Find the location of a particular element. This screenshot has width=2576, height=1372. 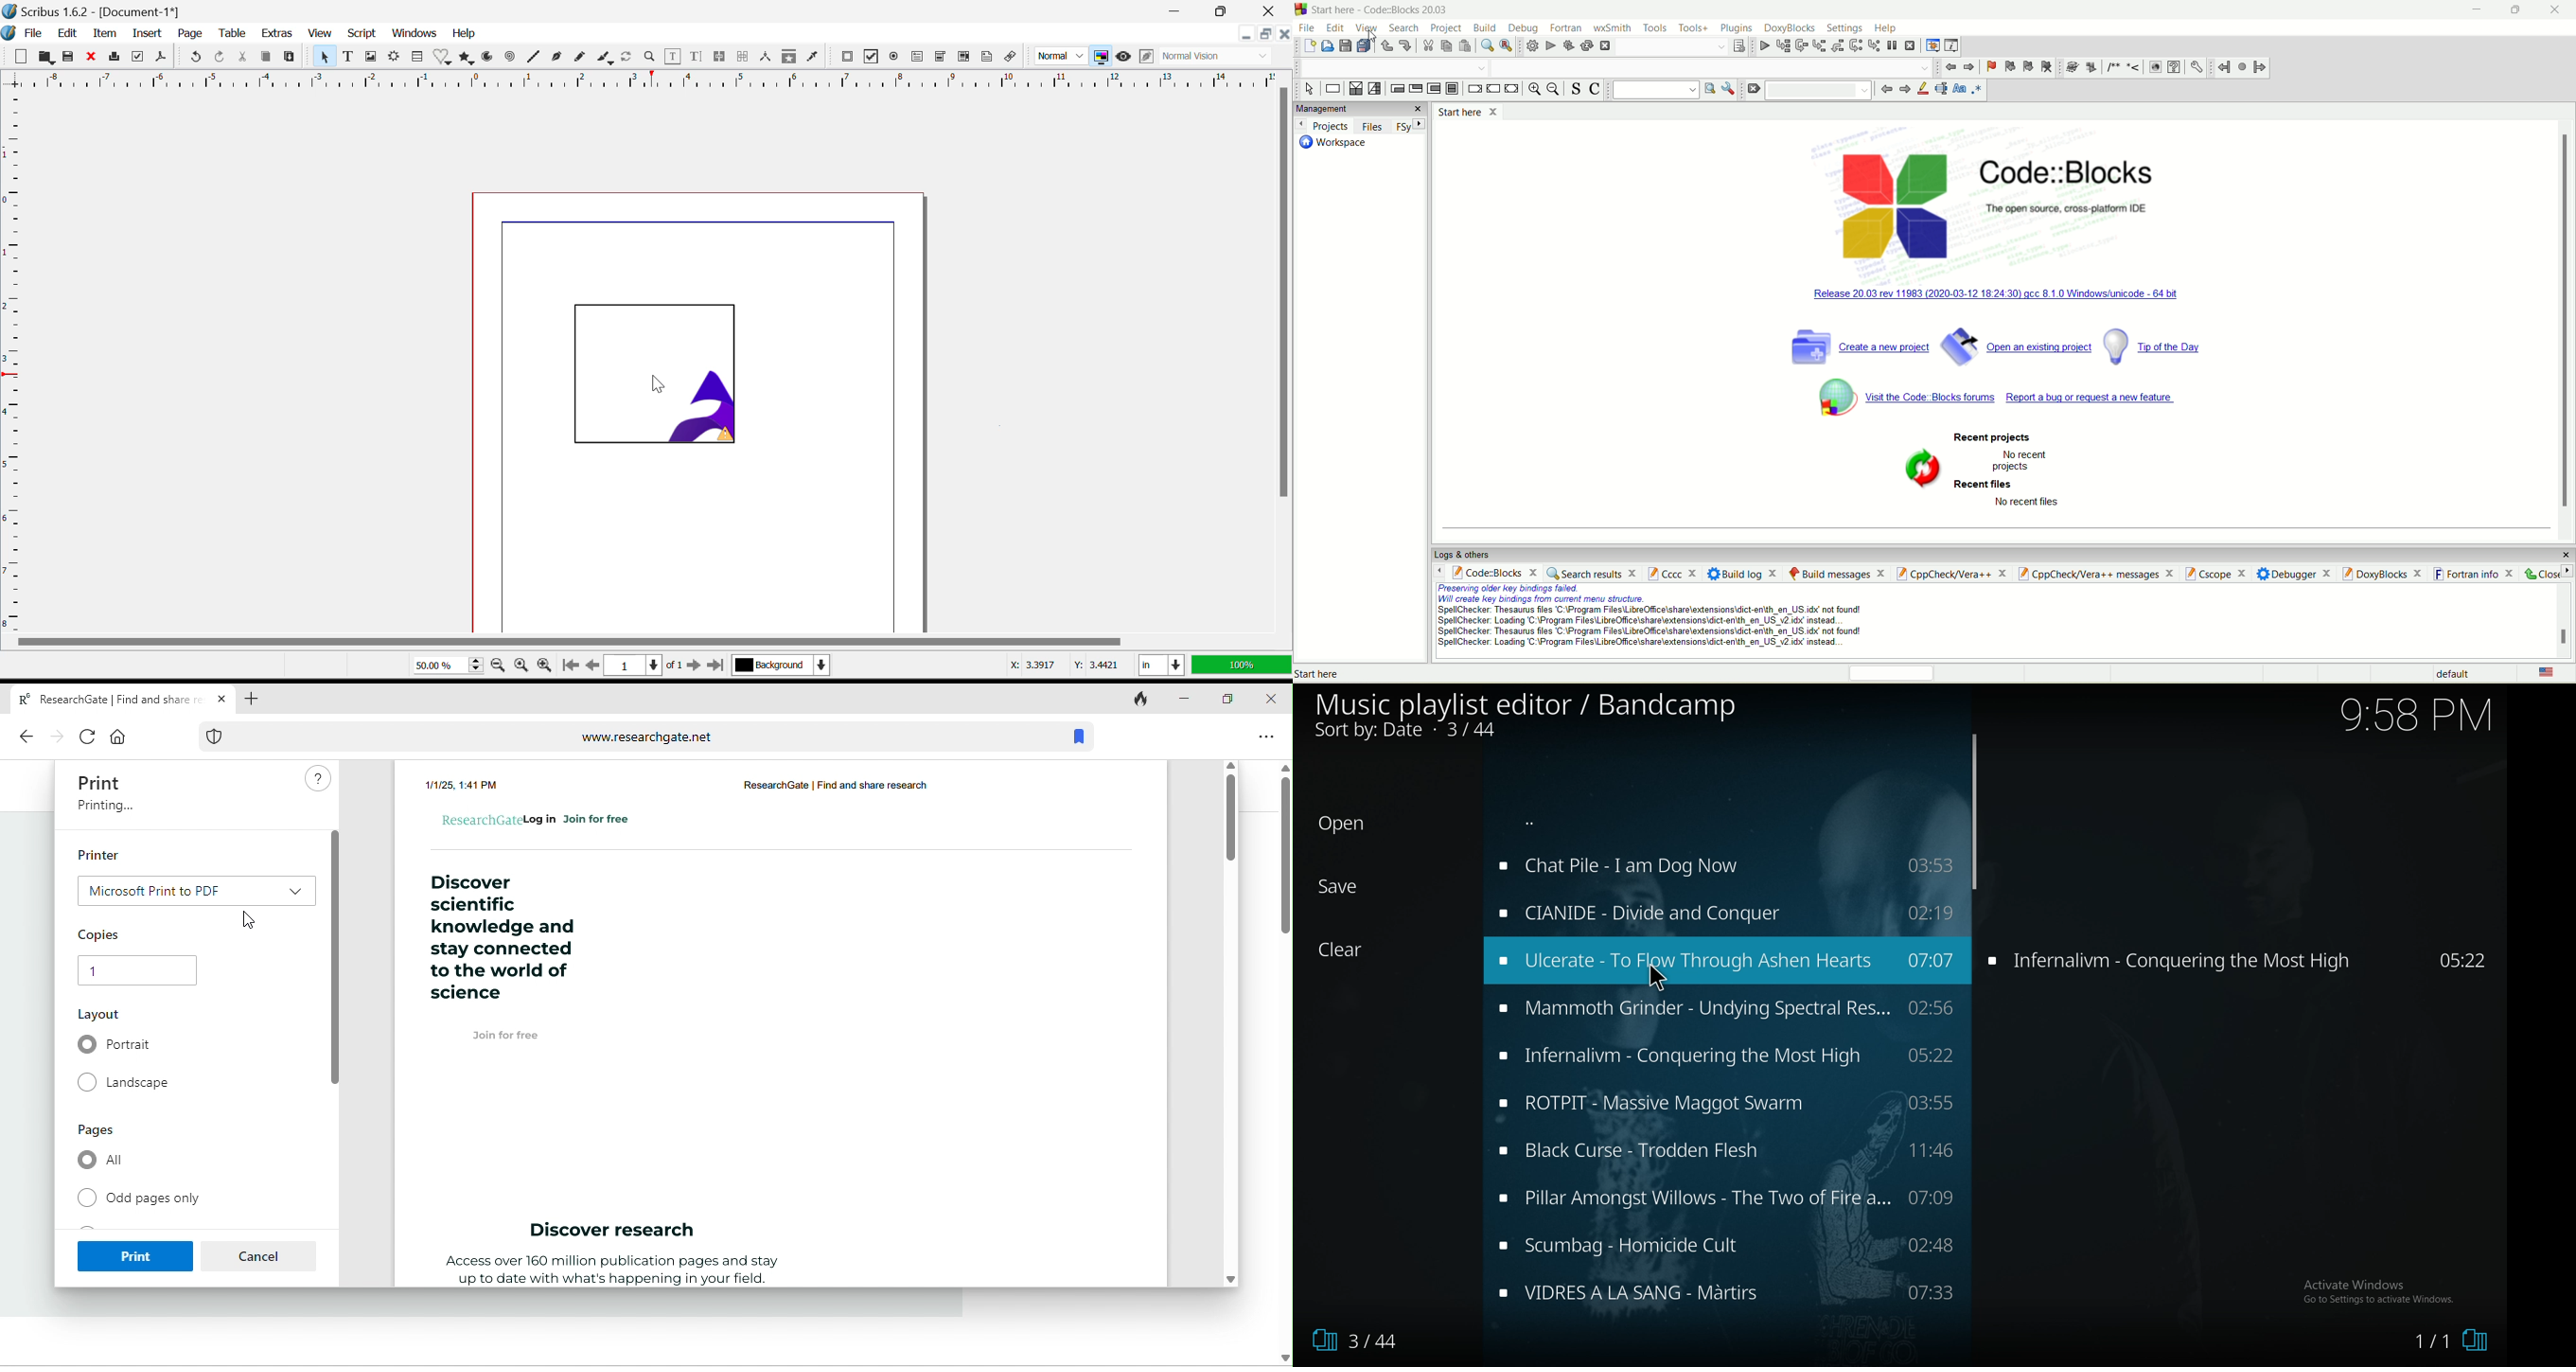

Pdf Combo Box is located at coordinates (939, 57).